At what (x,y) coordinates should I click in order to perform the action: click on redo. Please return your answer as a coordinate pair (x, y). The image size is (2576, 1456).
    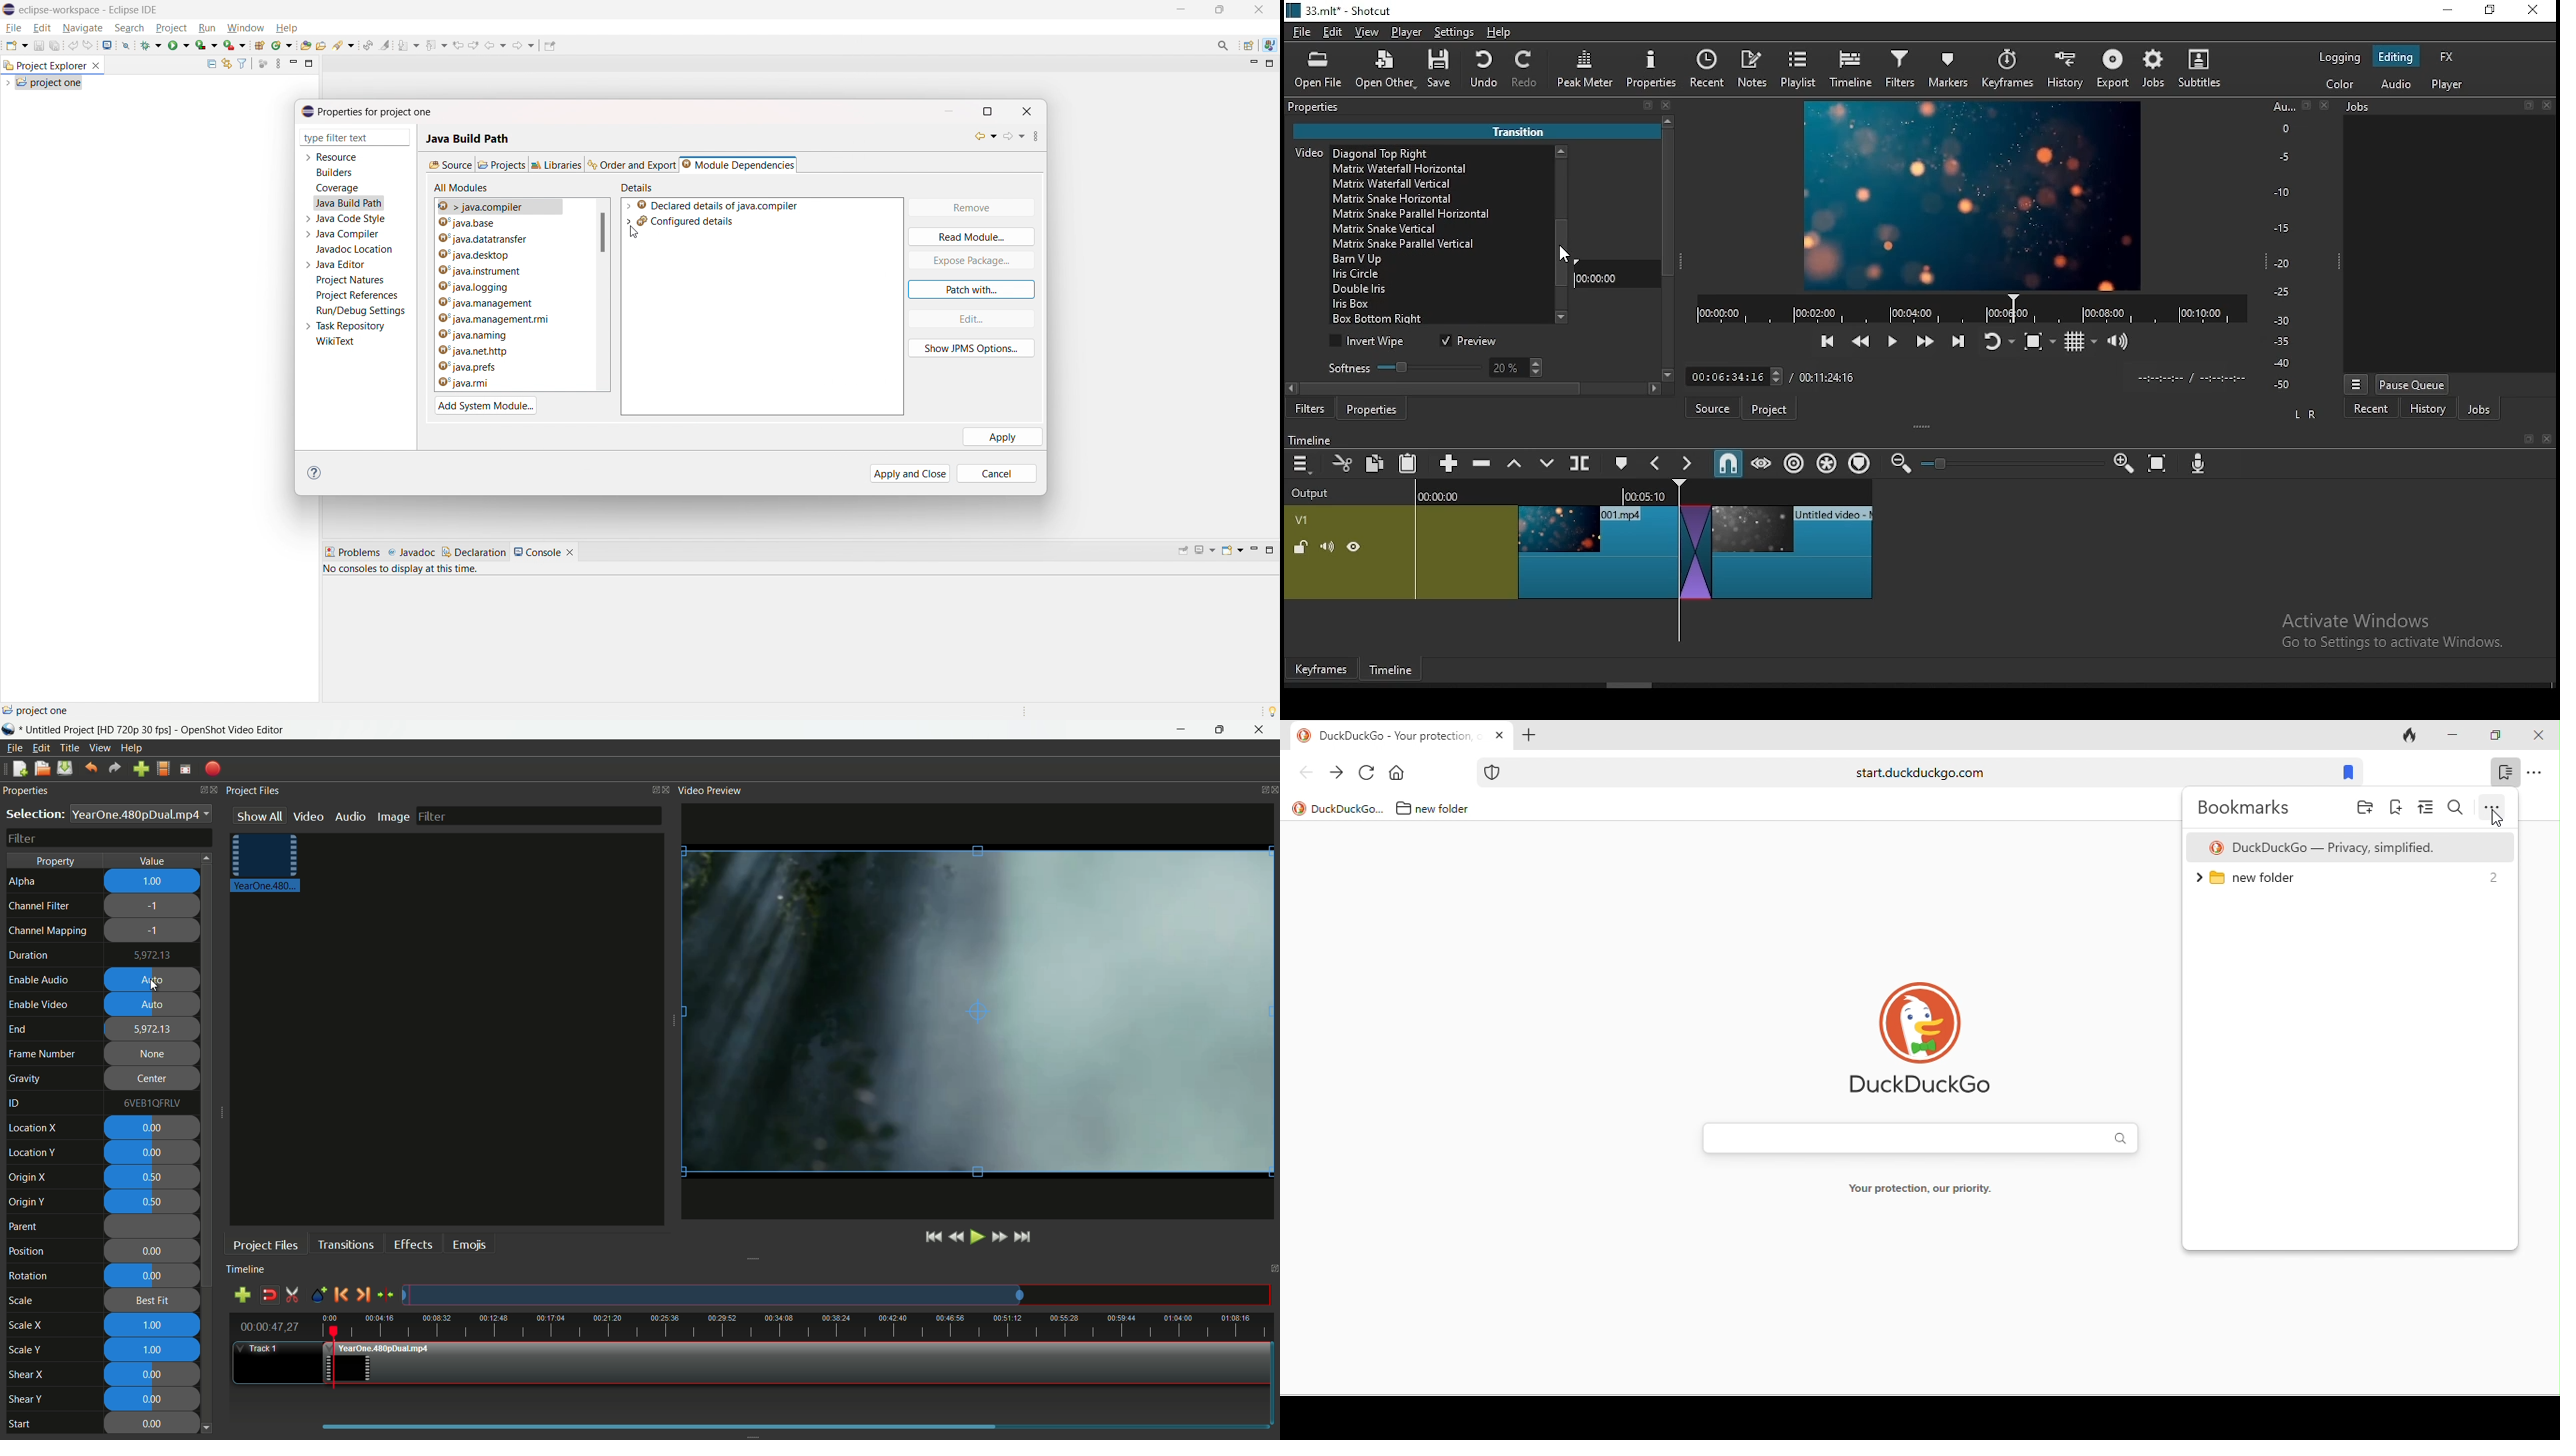
    Looking at the image, I should click on (89, 45).